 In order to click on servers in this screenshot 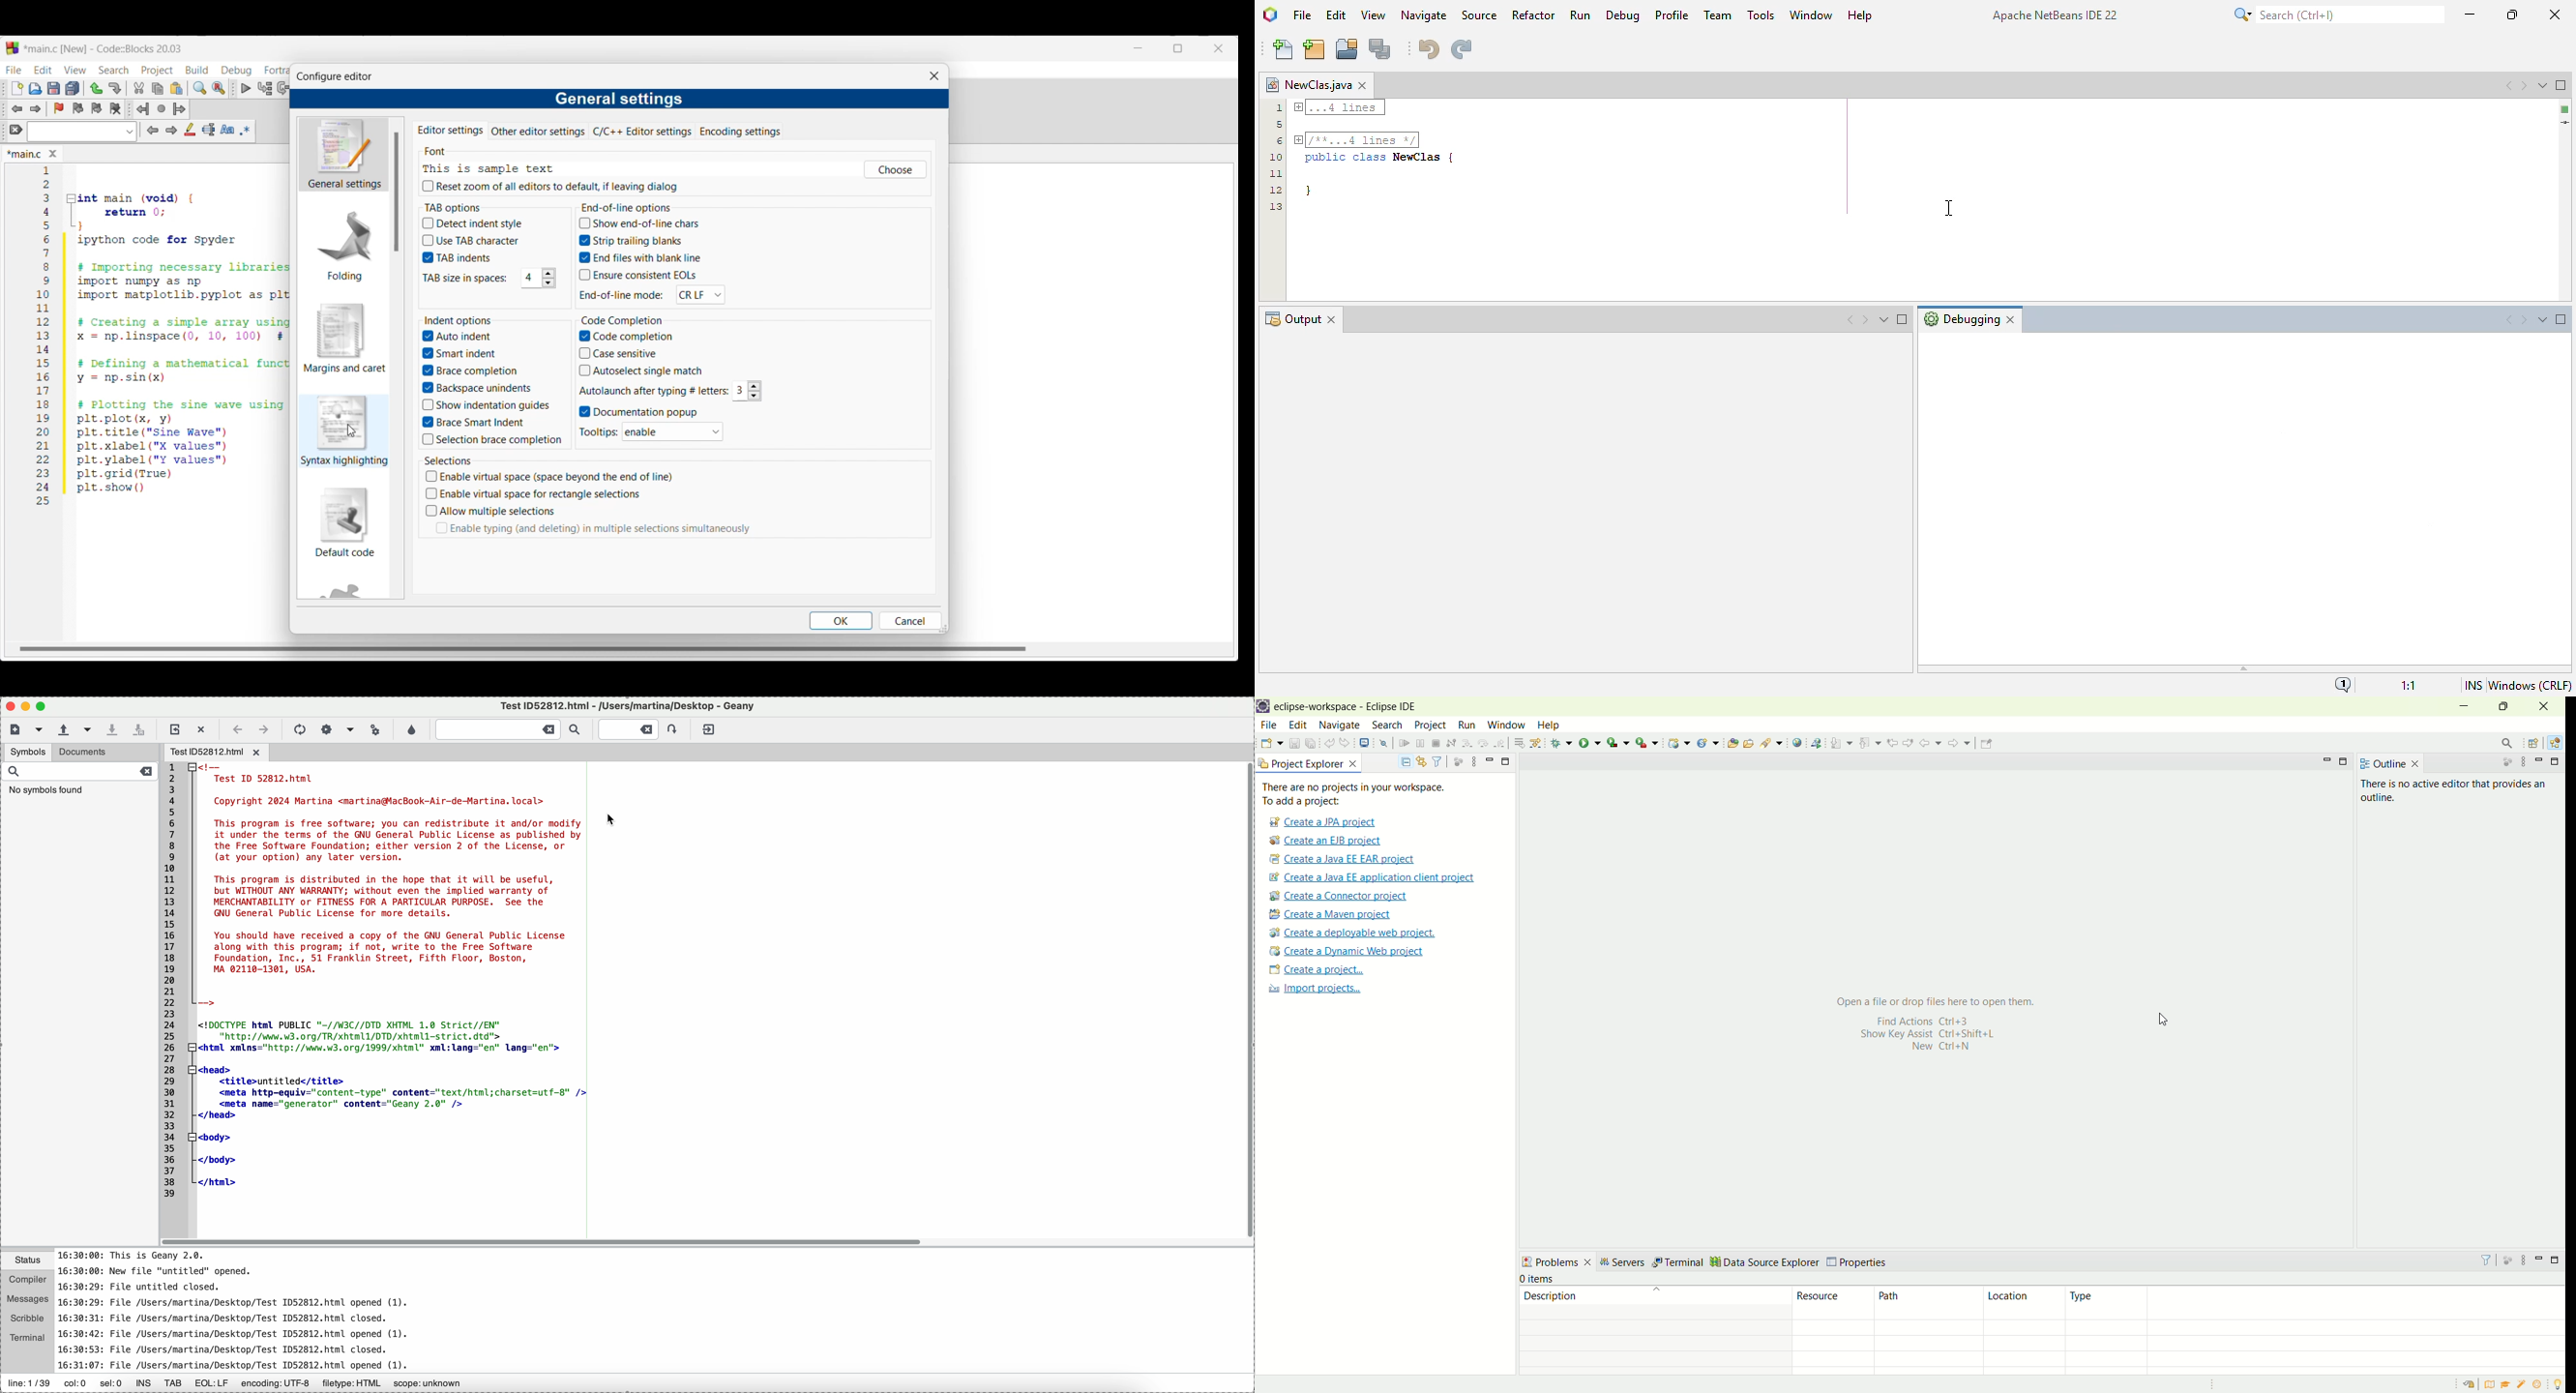, I will do `click(1625, 1262)`.